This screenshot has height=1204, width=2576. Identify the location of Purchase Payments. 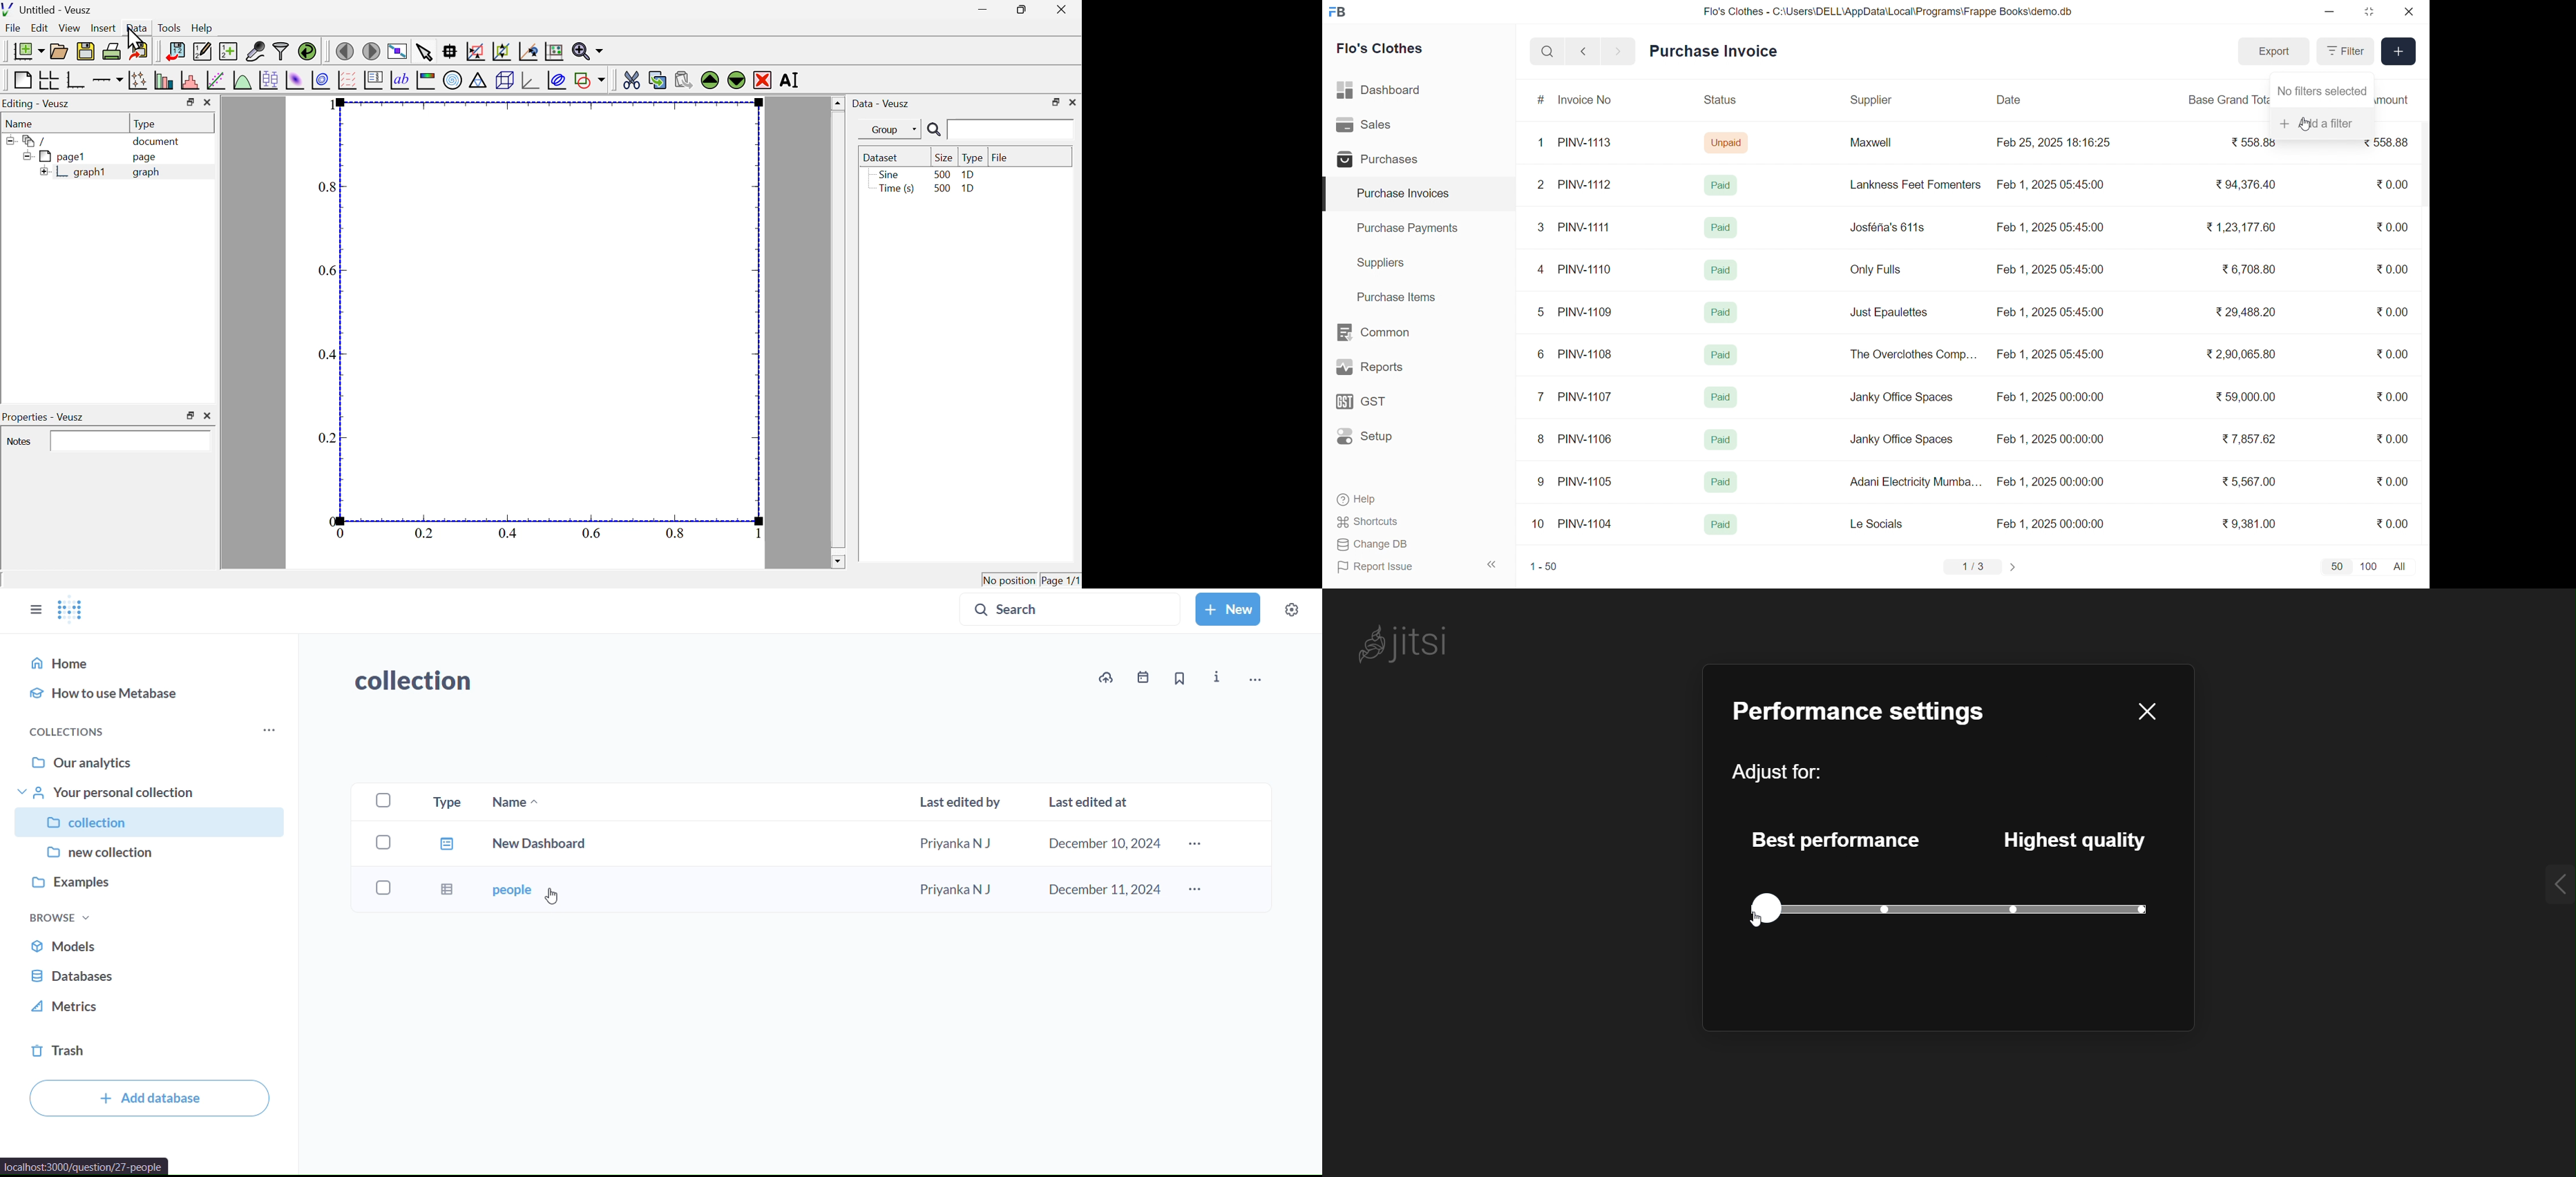
(1411, 227).